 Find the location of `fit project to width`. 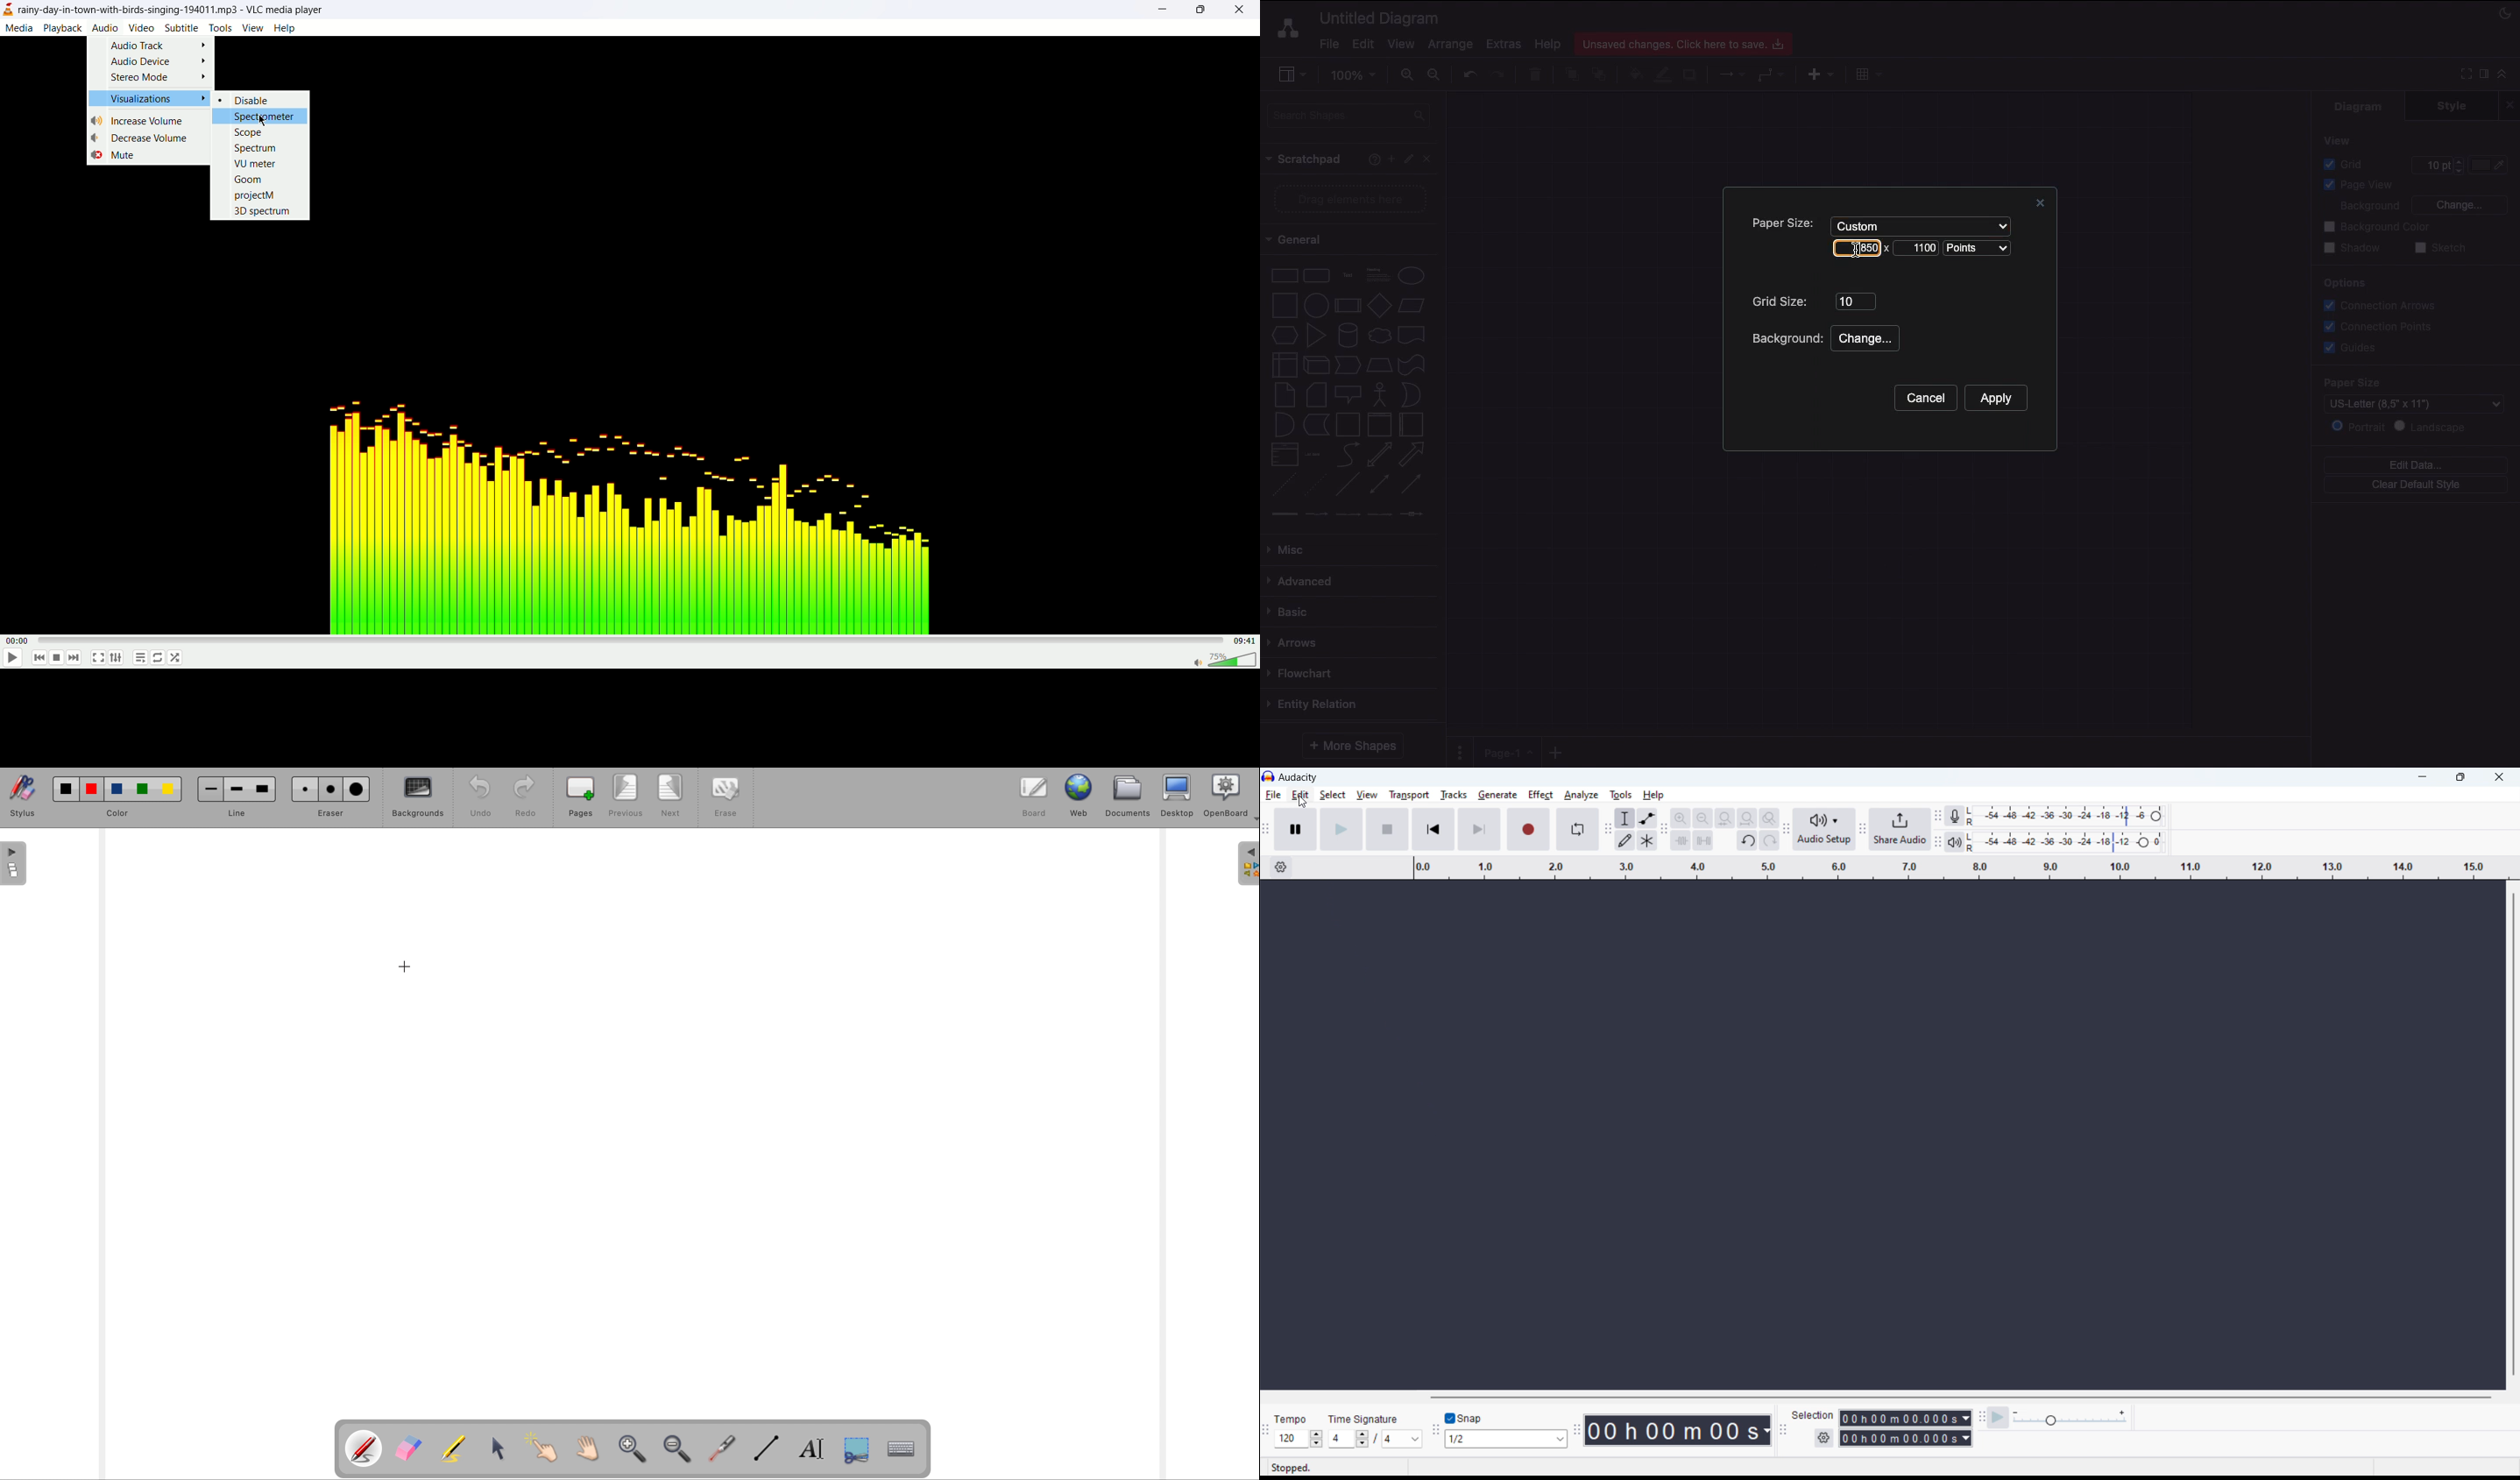

fit project to width is located at coordinates (1747, 818).